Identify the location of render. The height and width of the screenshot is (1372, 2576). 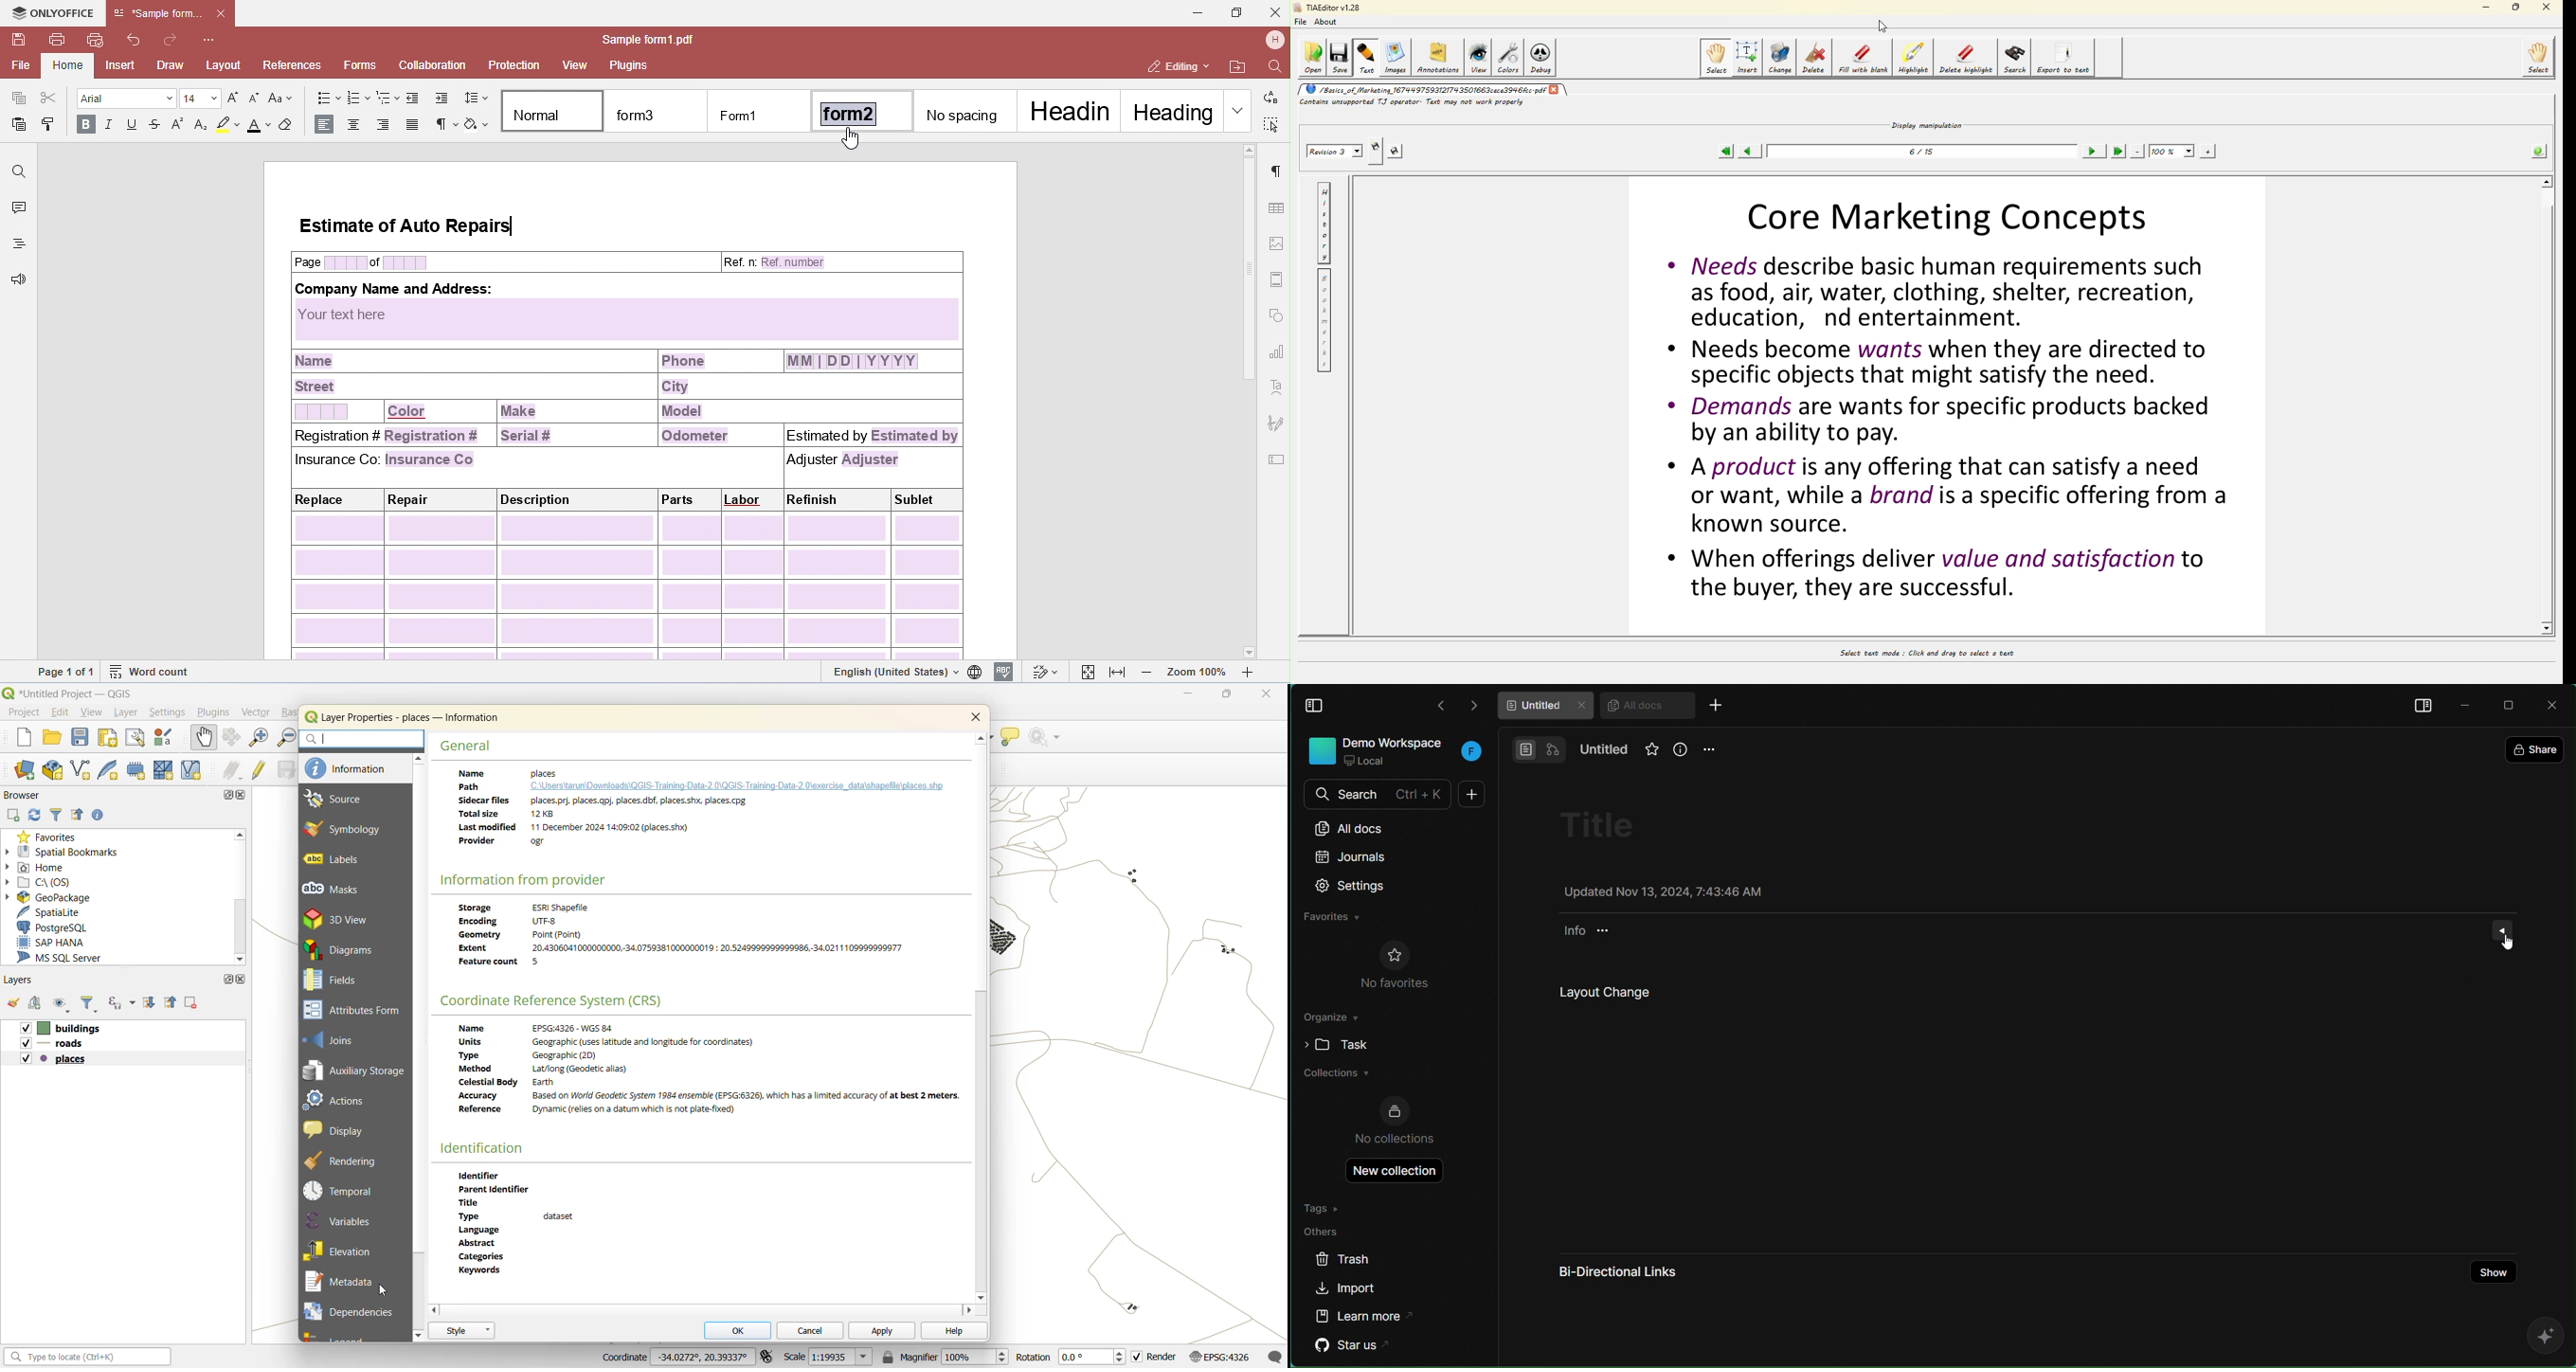
(1154, 1357).